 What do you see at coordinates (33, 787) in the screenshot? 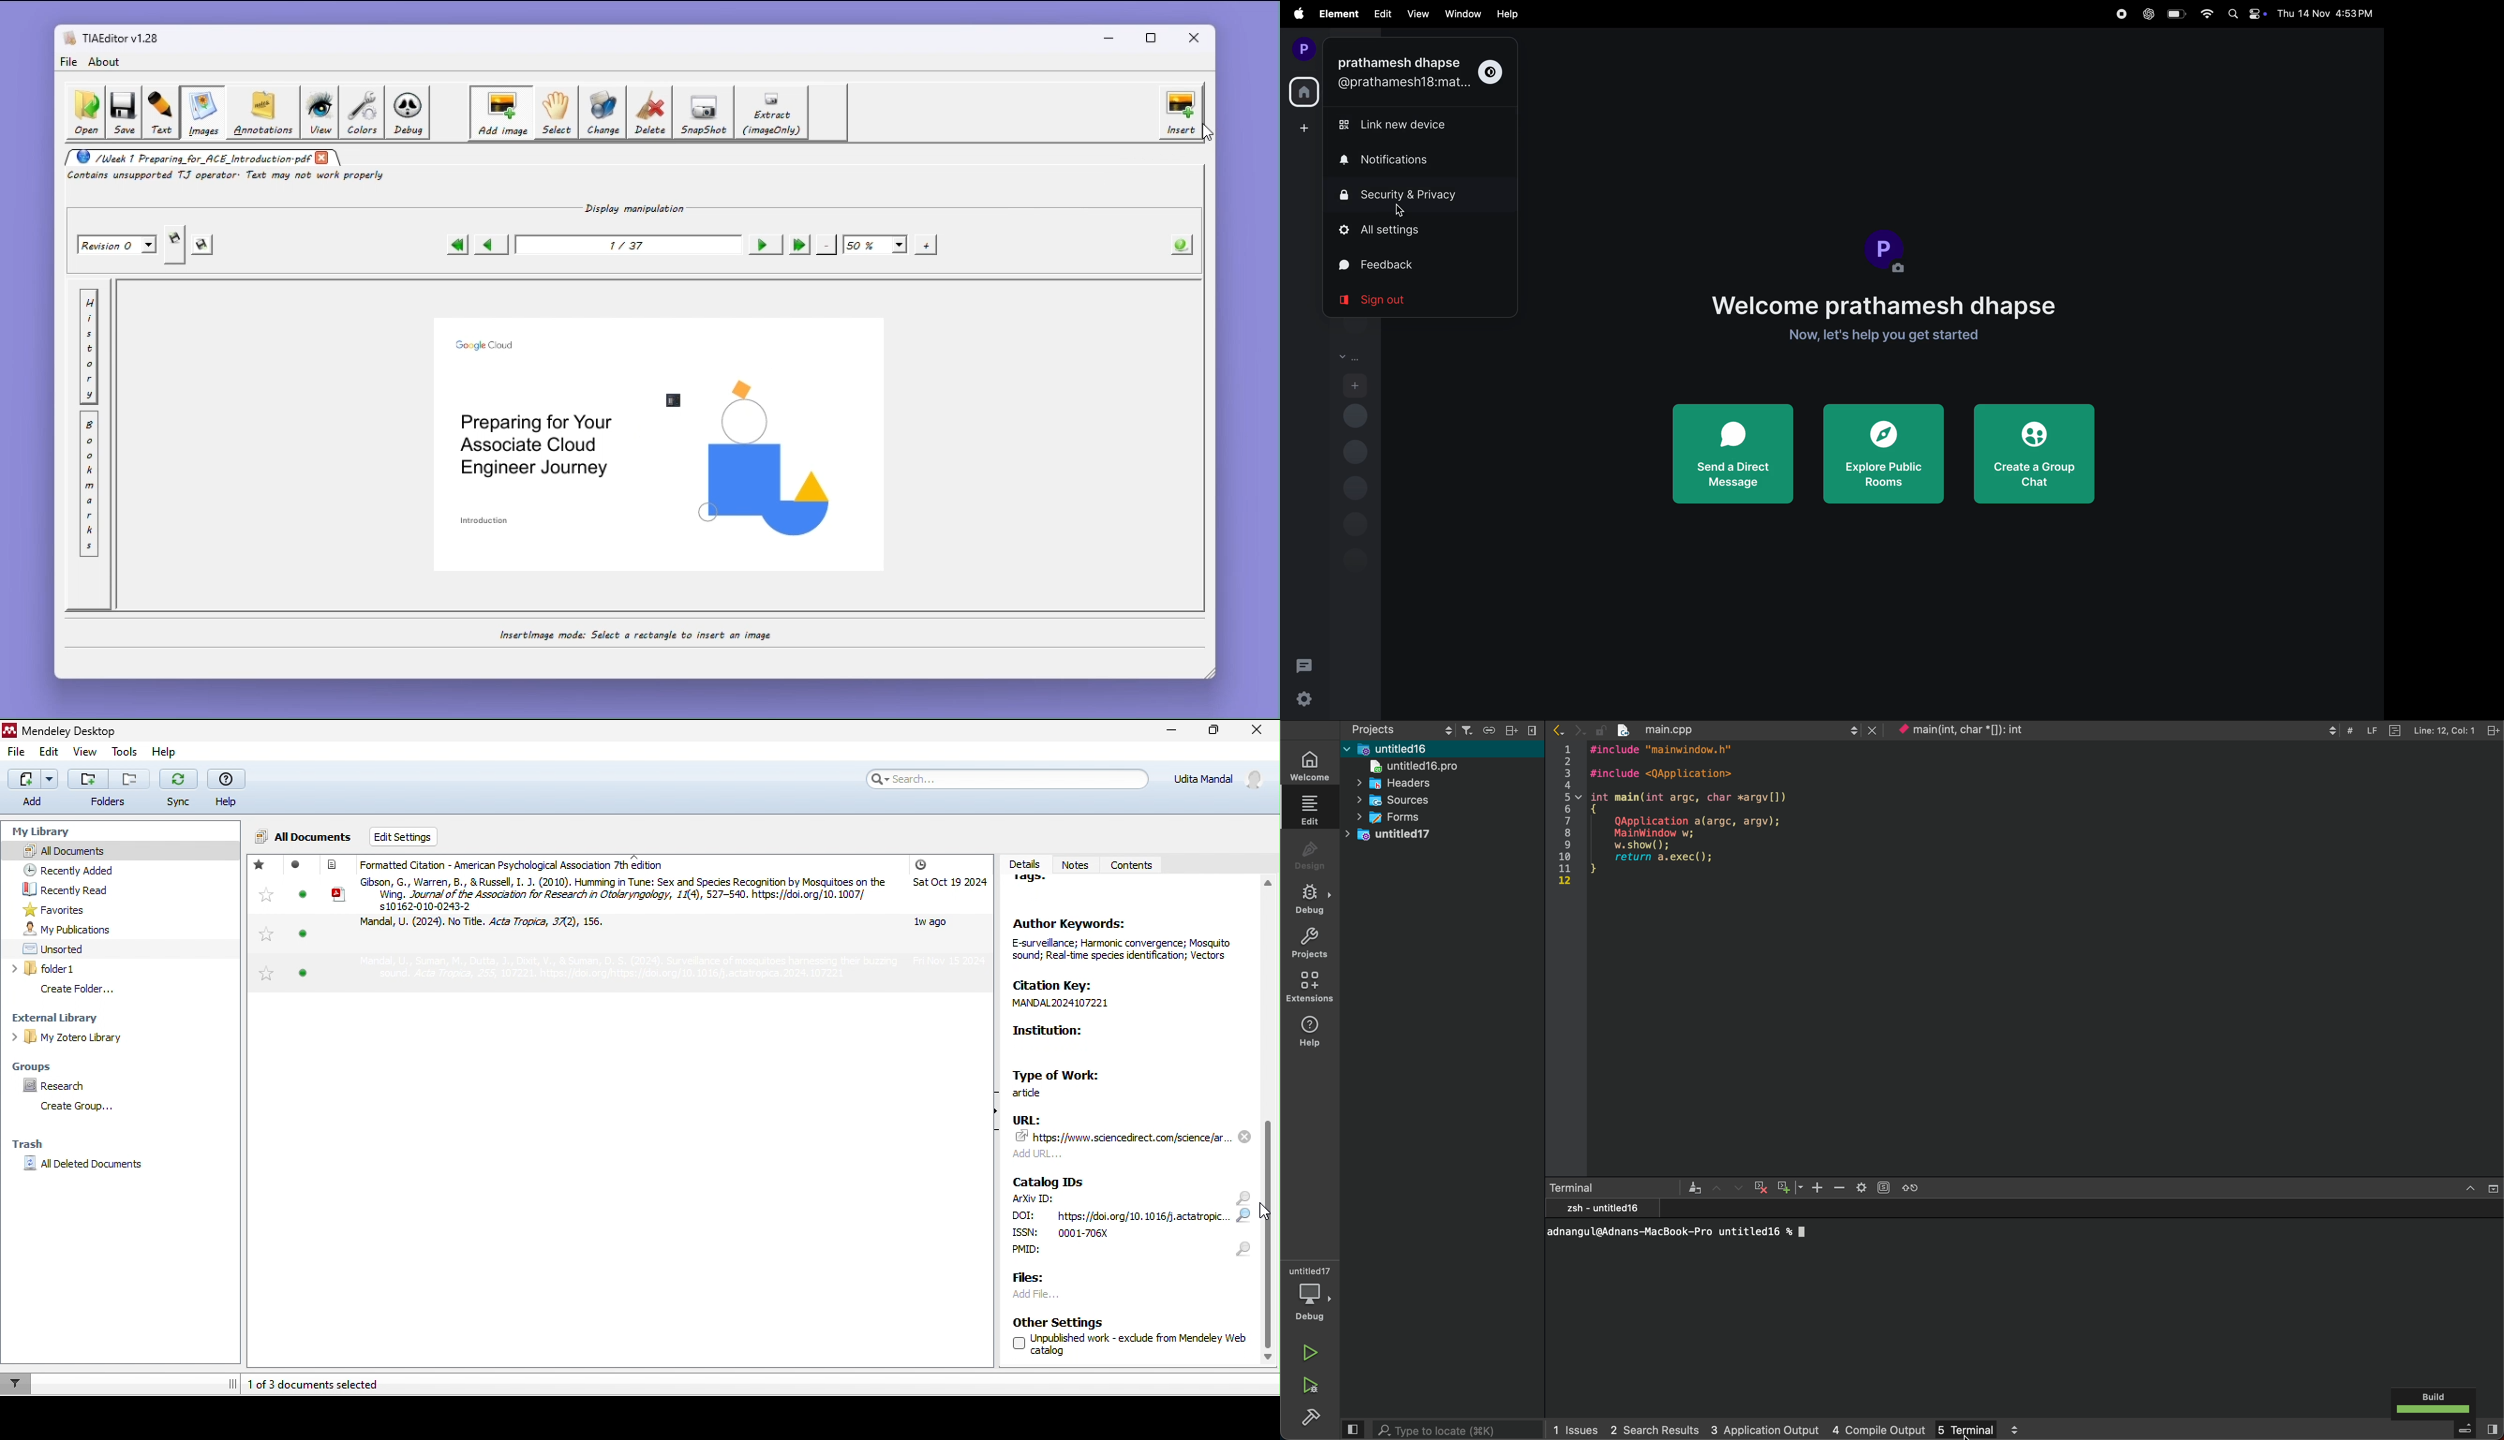
I see `add` at bounding box center [33, 787].